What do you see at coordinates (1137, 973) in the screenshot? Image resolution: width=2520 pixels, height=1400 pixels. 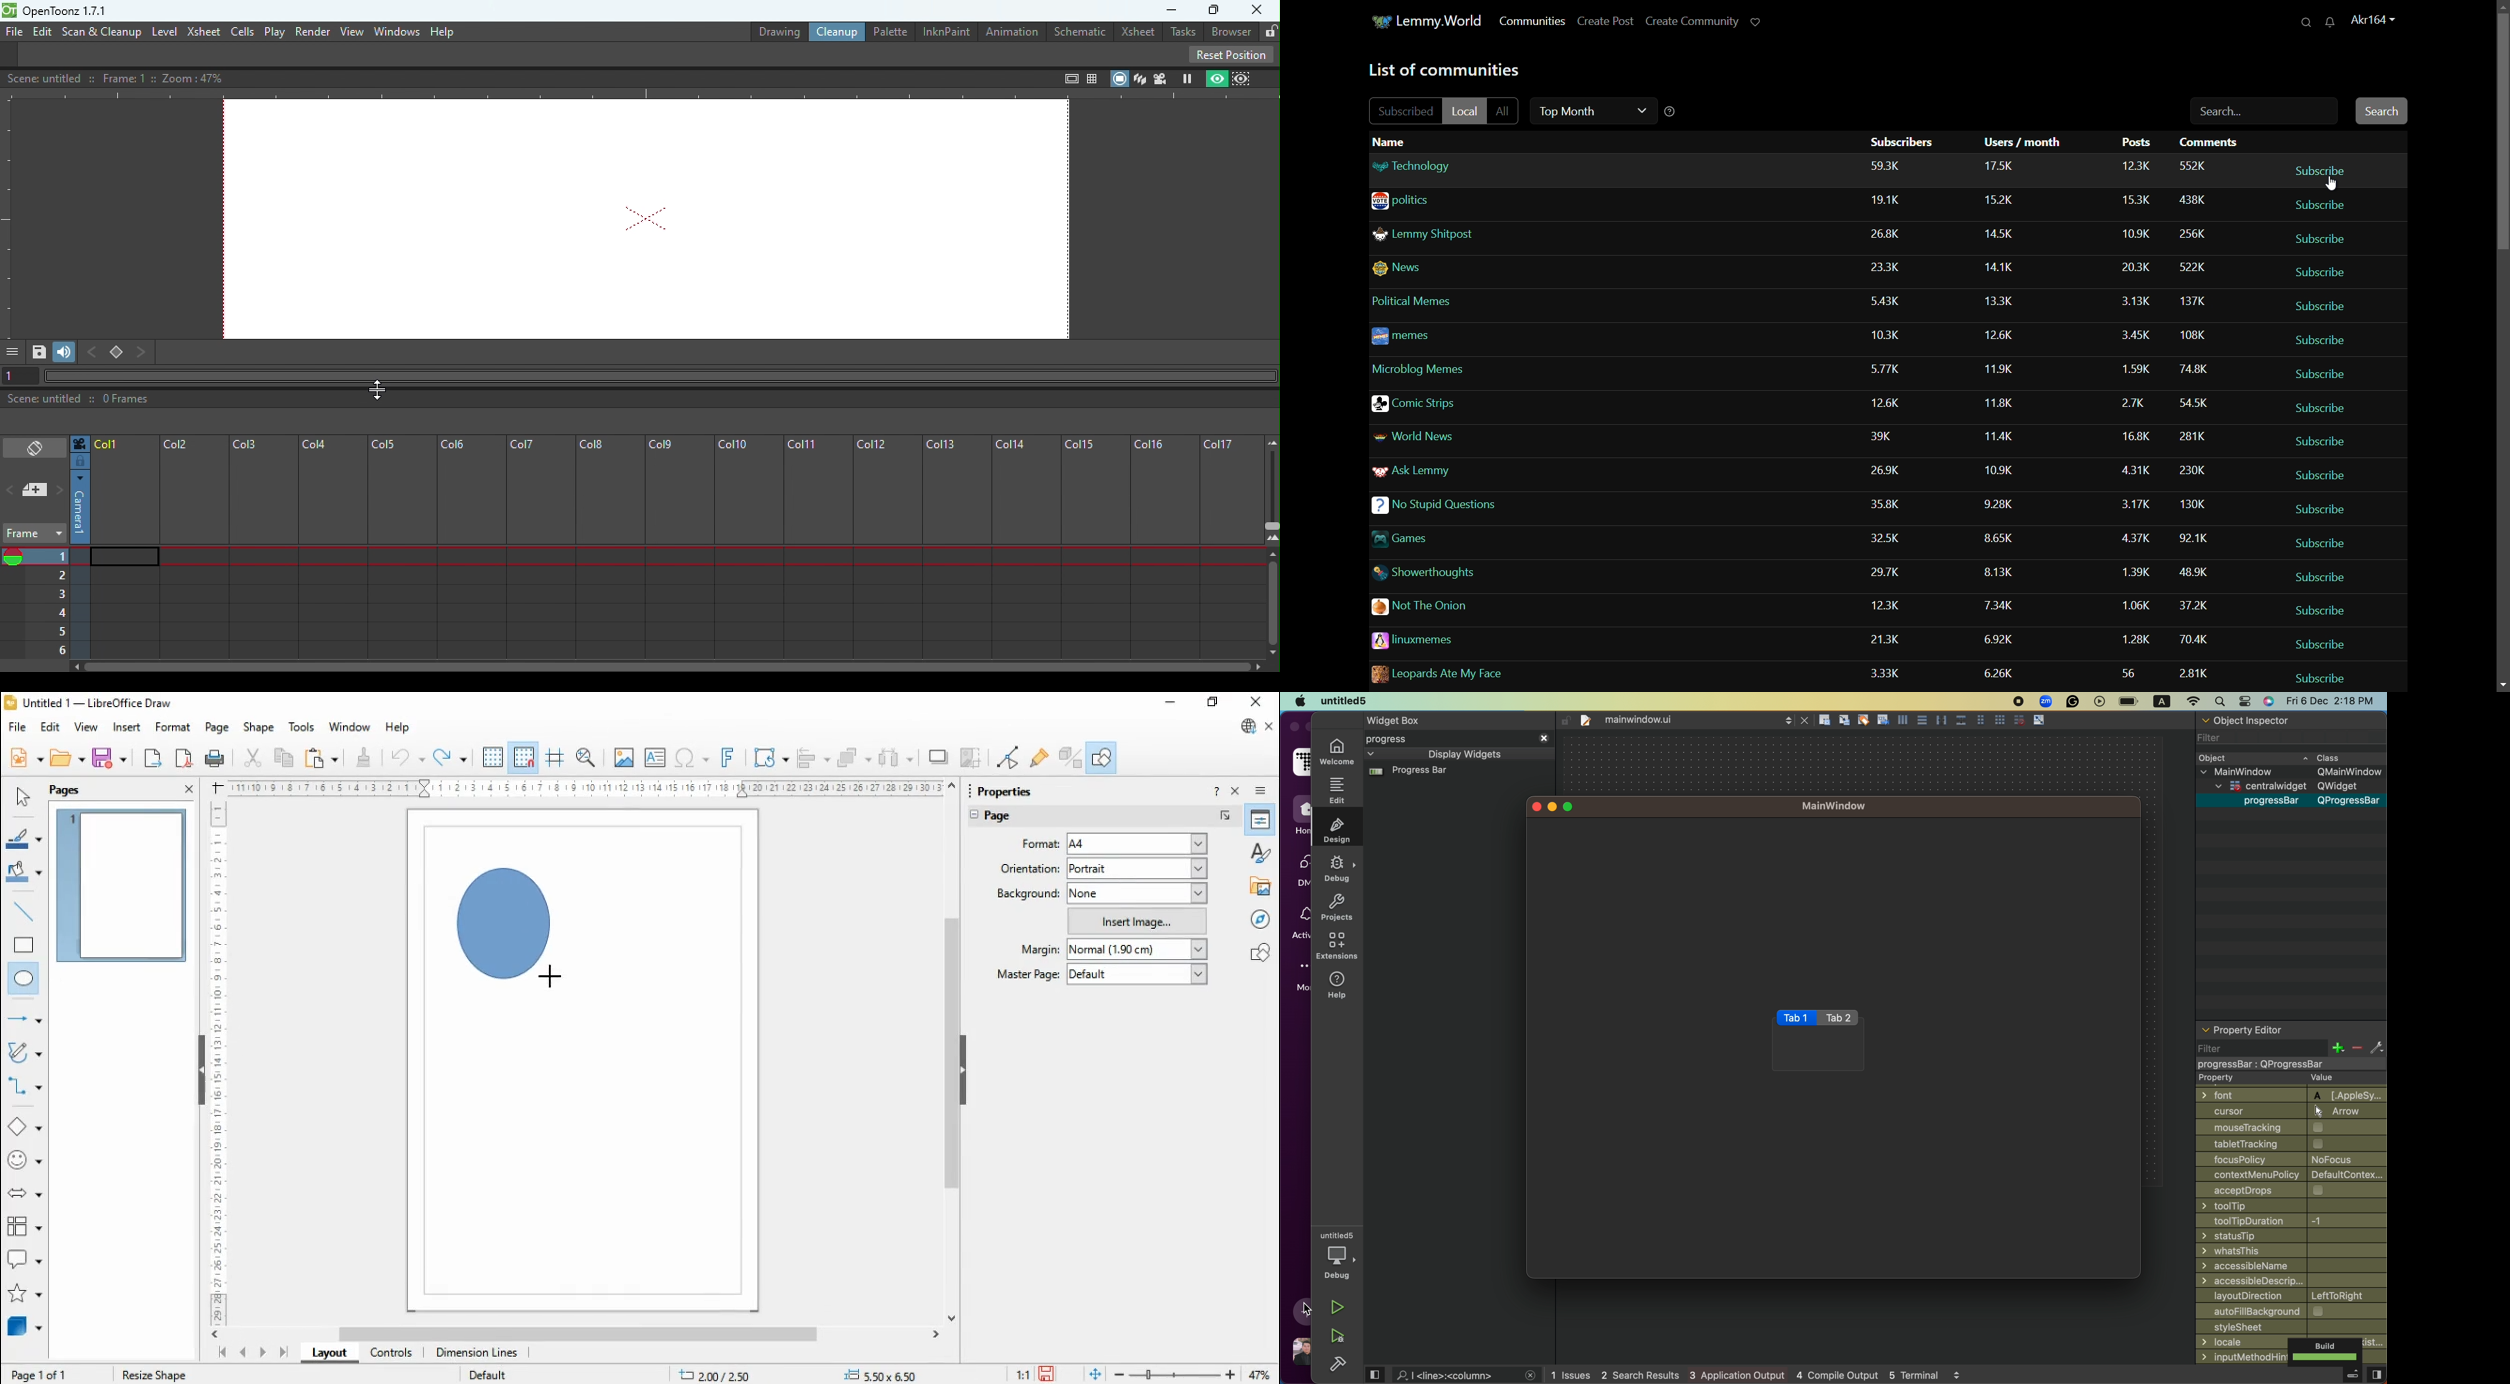 I see `default` at bounding box center [1137, 973].